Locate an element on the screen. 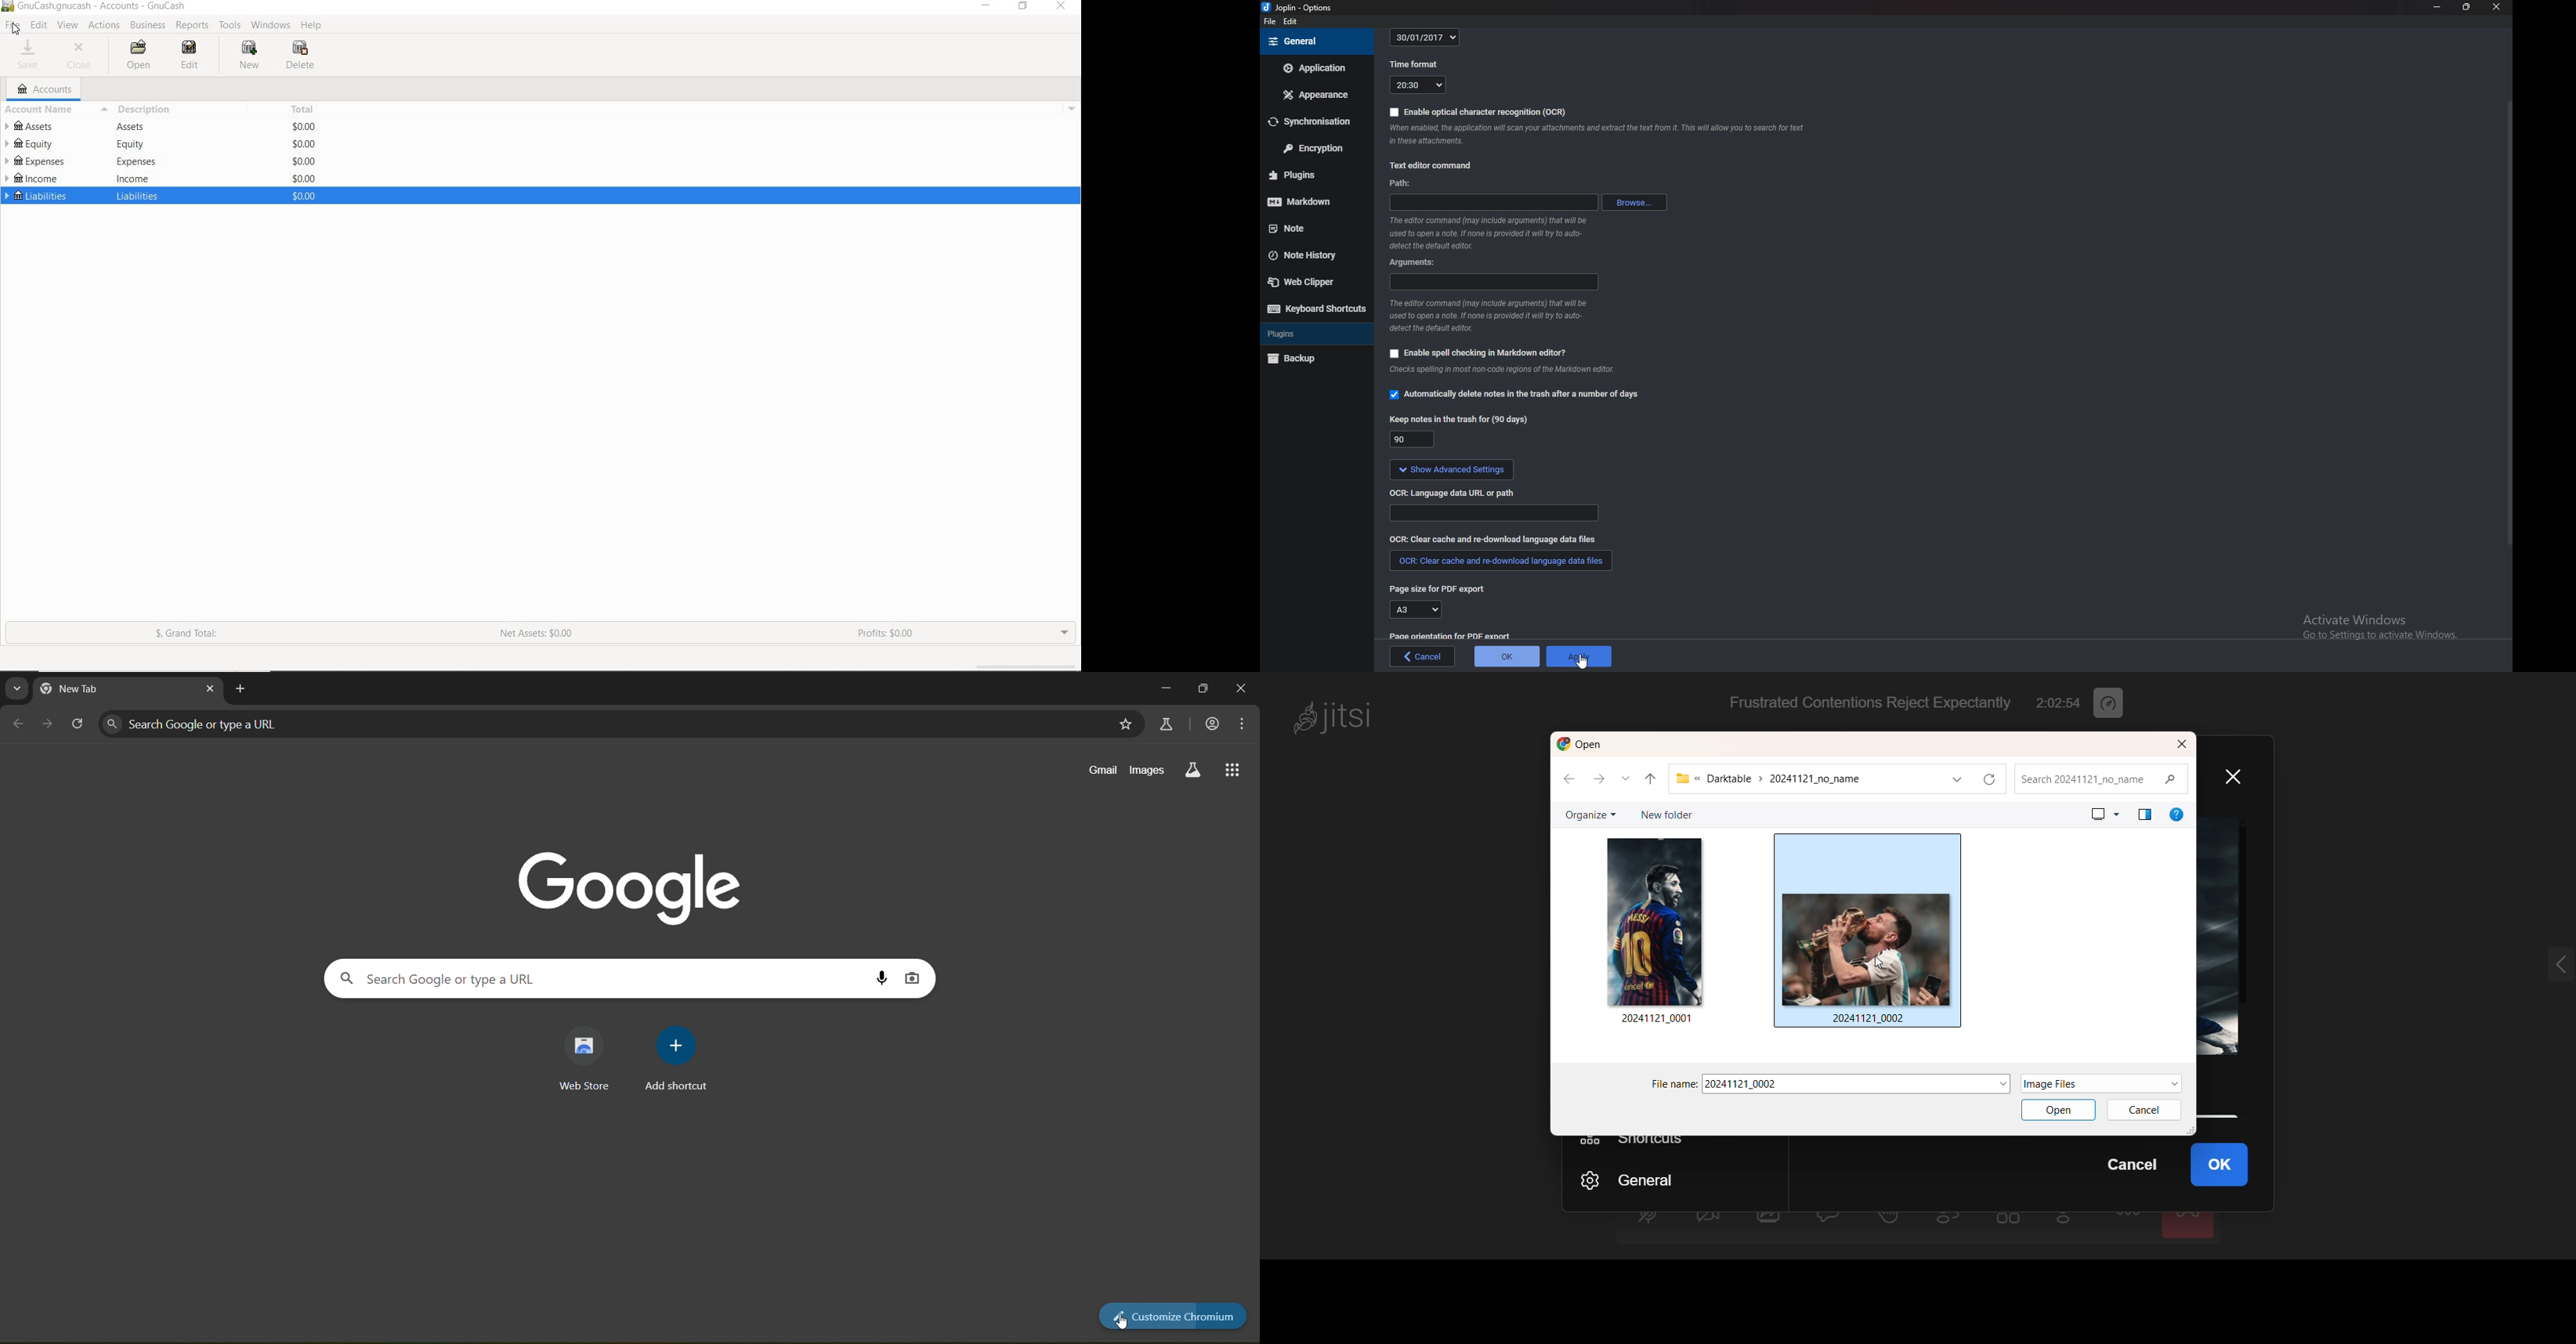  participantd is located at coordinates (1954, 1222).